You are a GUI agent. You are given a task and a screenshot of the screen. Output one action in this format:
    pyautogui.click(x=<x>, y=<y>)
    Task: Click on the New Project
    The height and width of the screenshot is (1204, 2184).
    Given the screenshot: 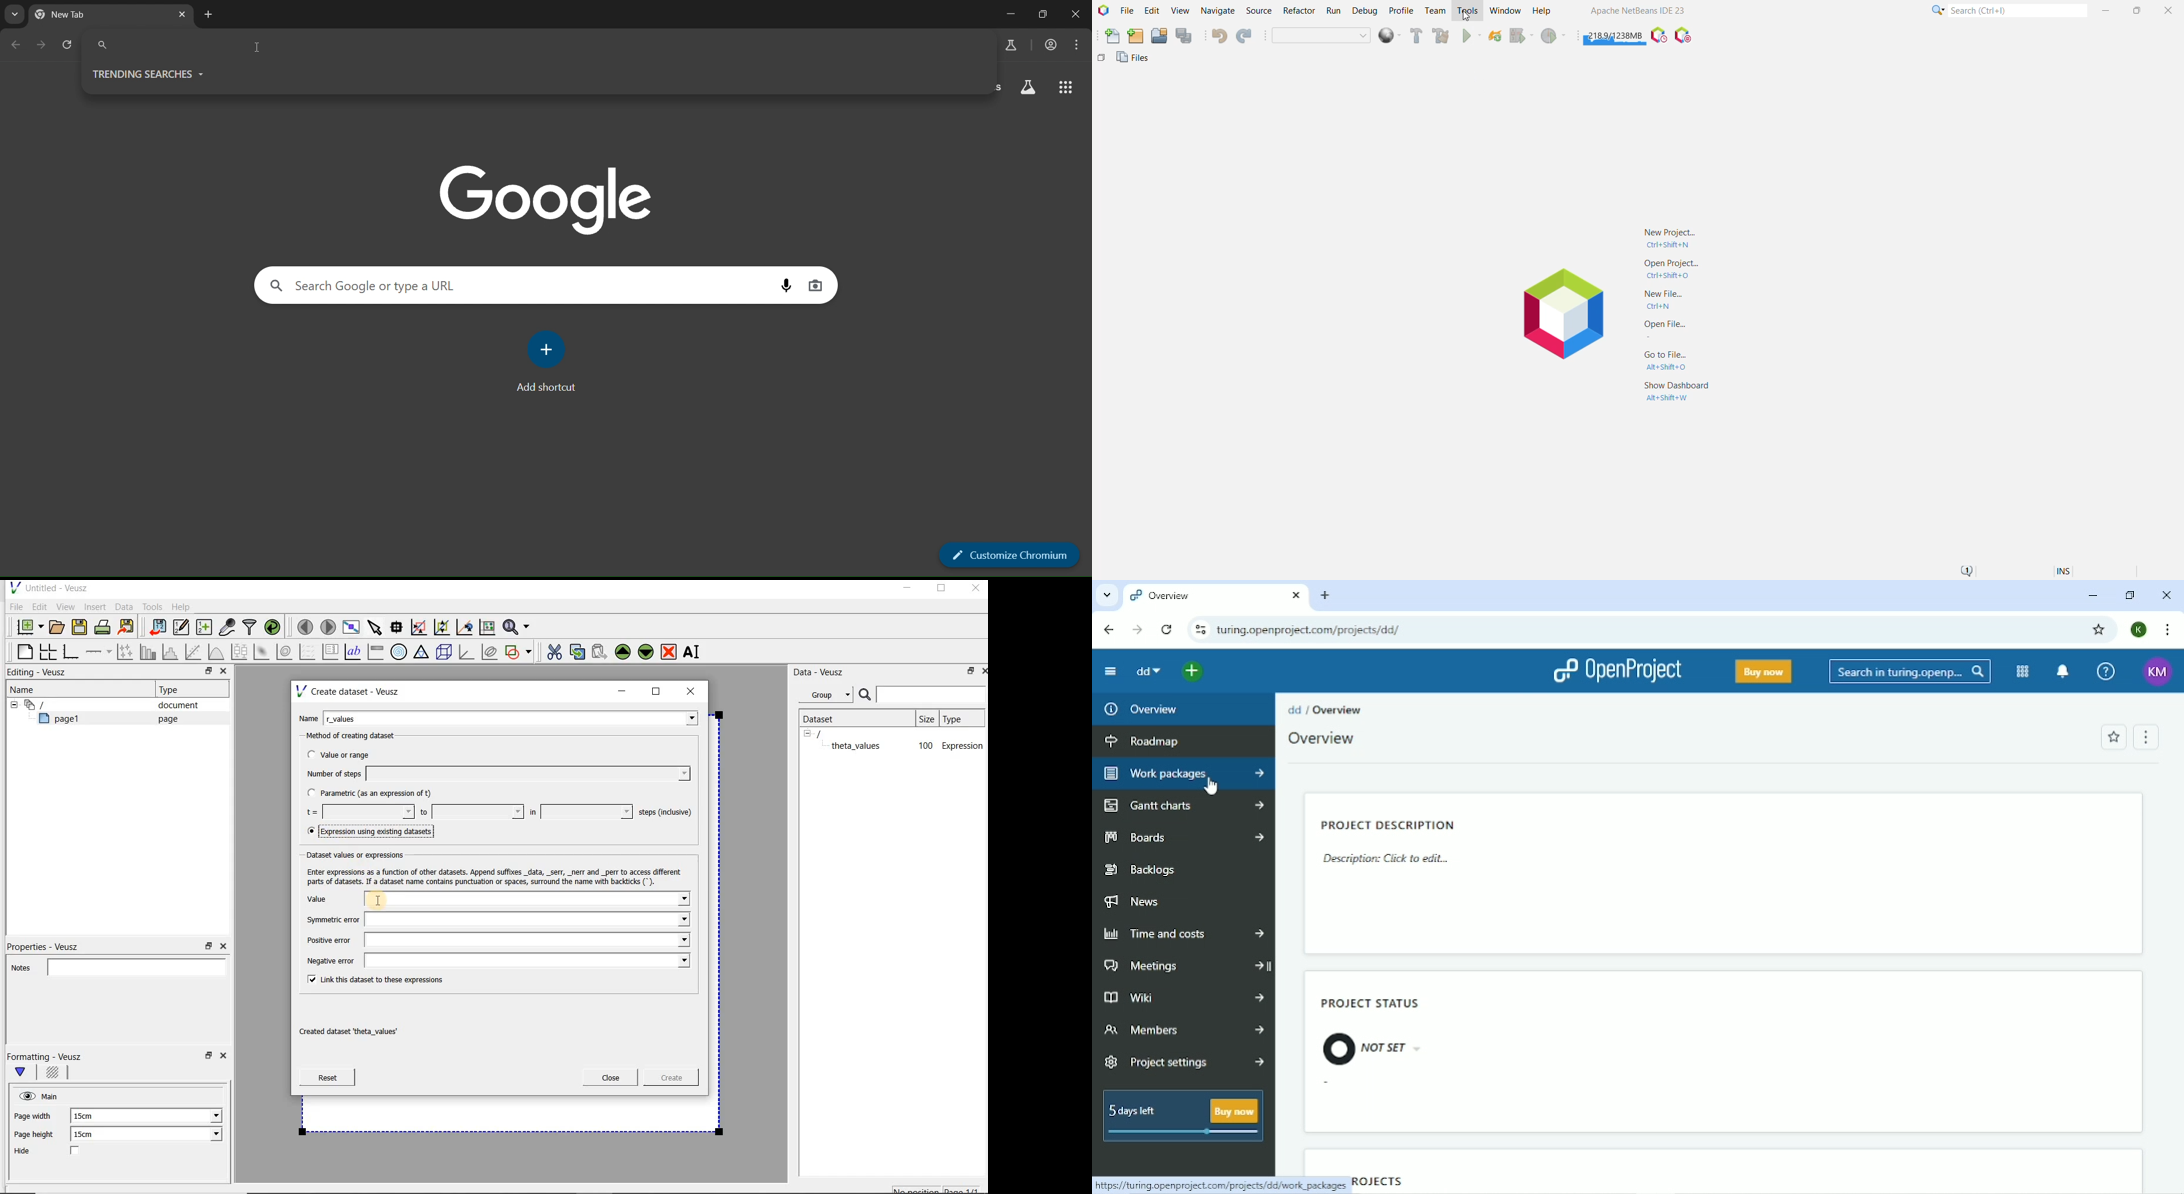 What is the action you would take?
    pyautogui.click(x=1672, y=235)
    